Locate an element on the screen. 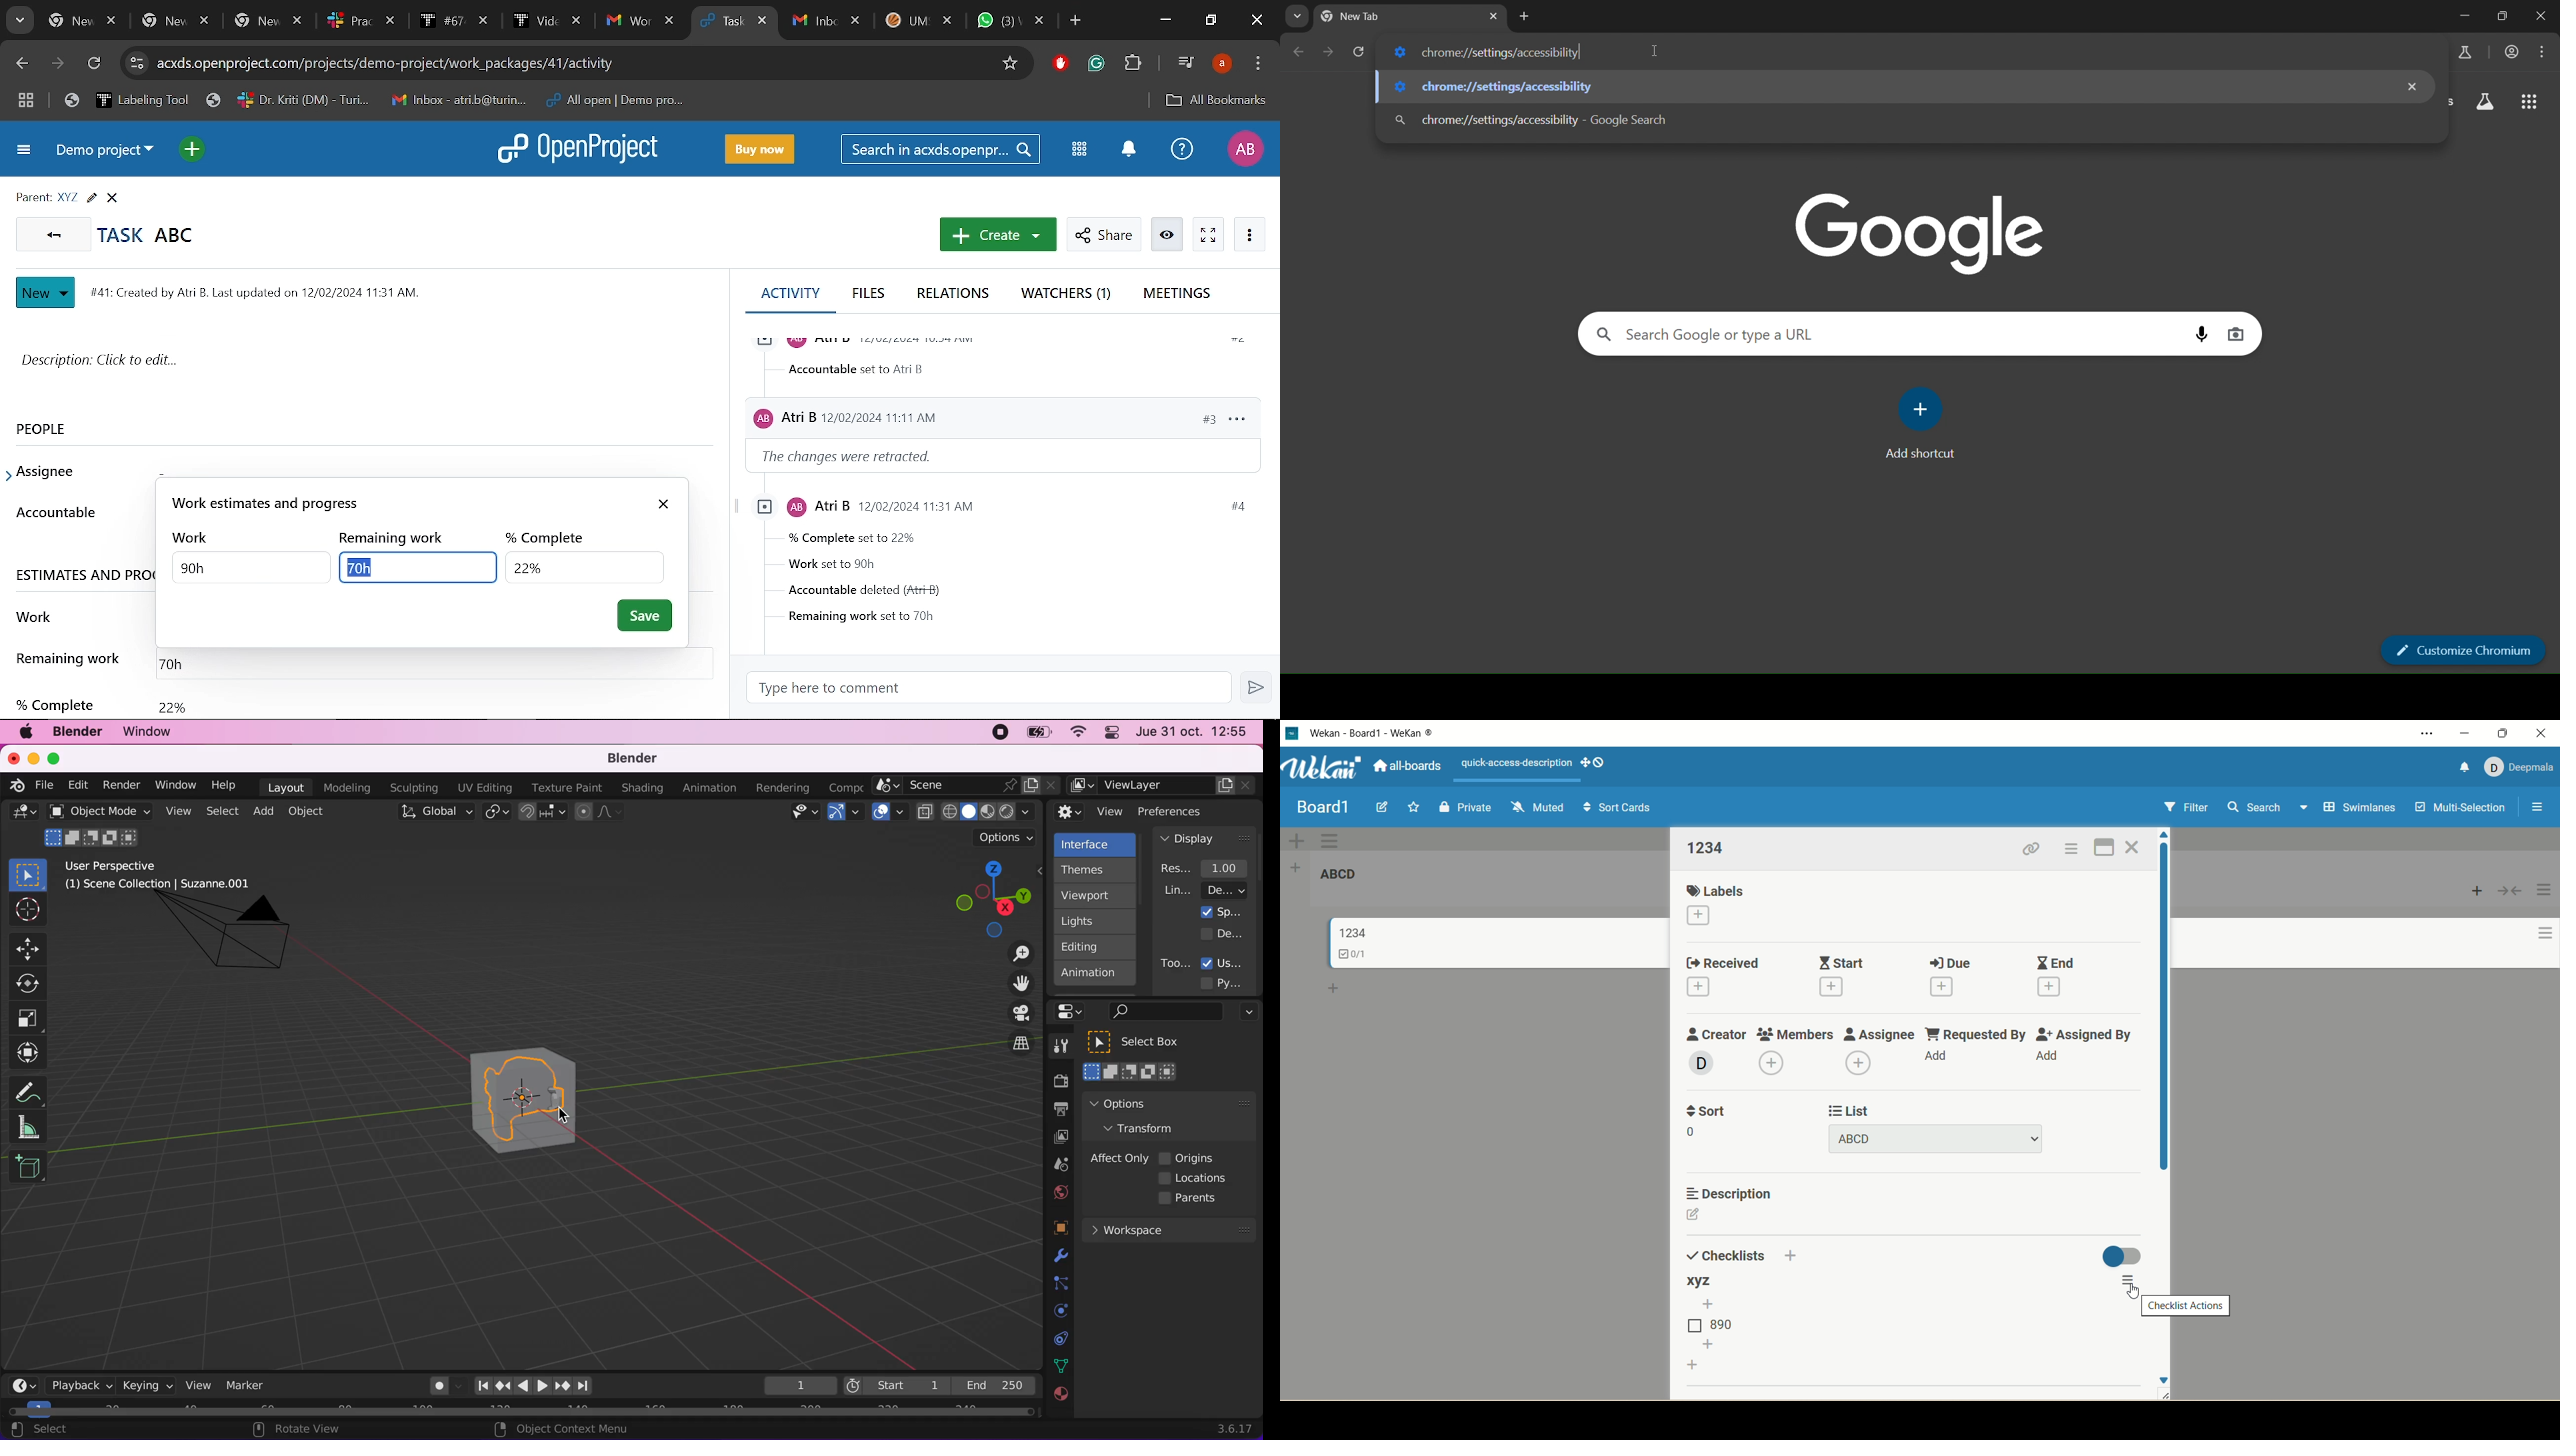  checklist is located at coordinates (1355, 956).